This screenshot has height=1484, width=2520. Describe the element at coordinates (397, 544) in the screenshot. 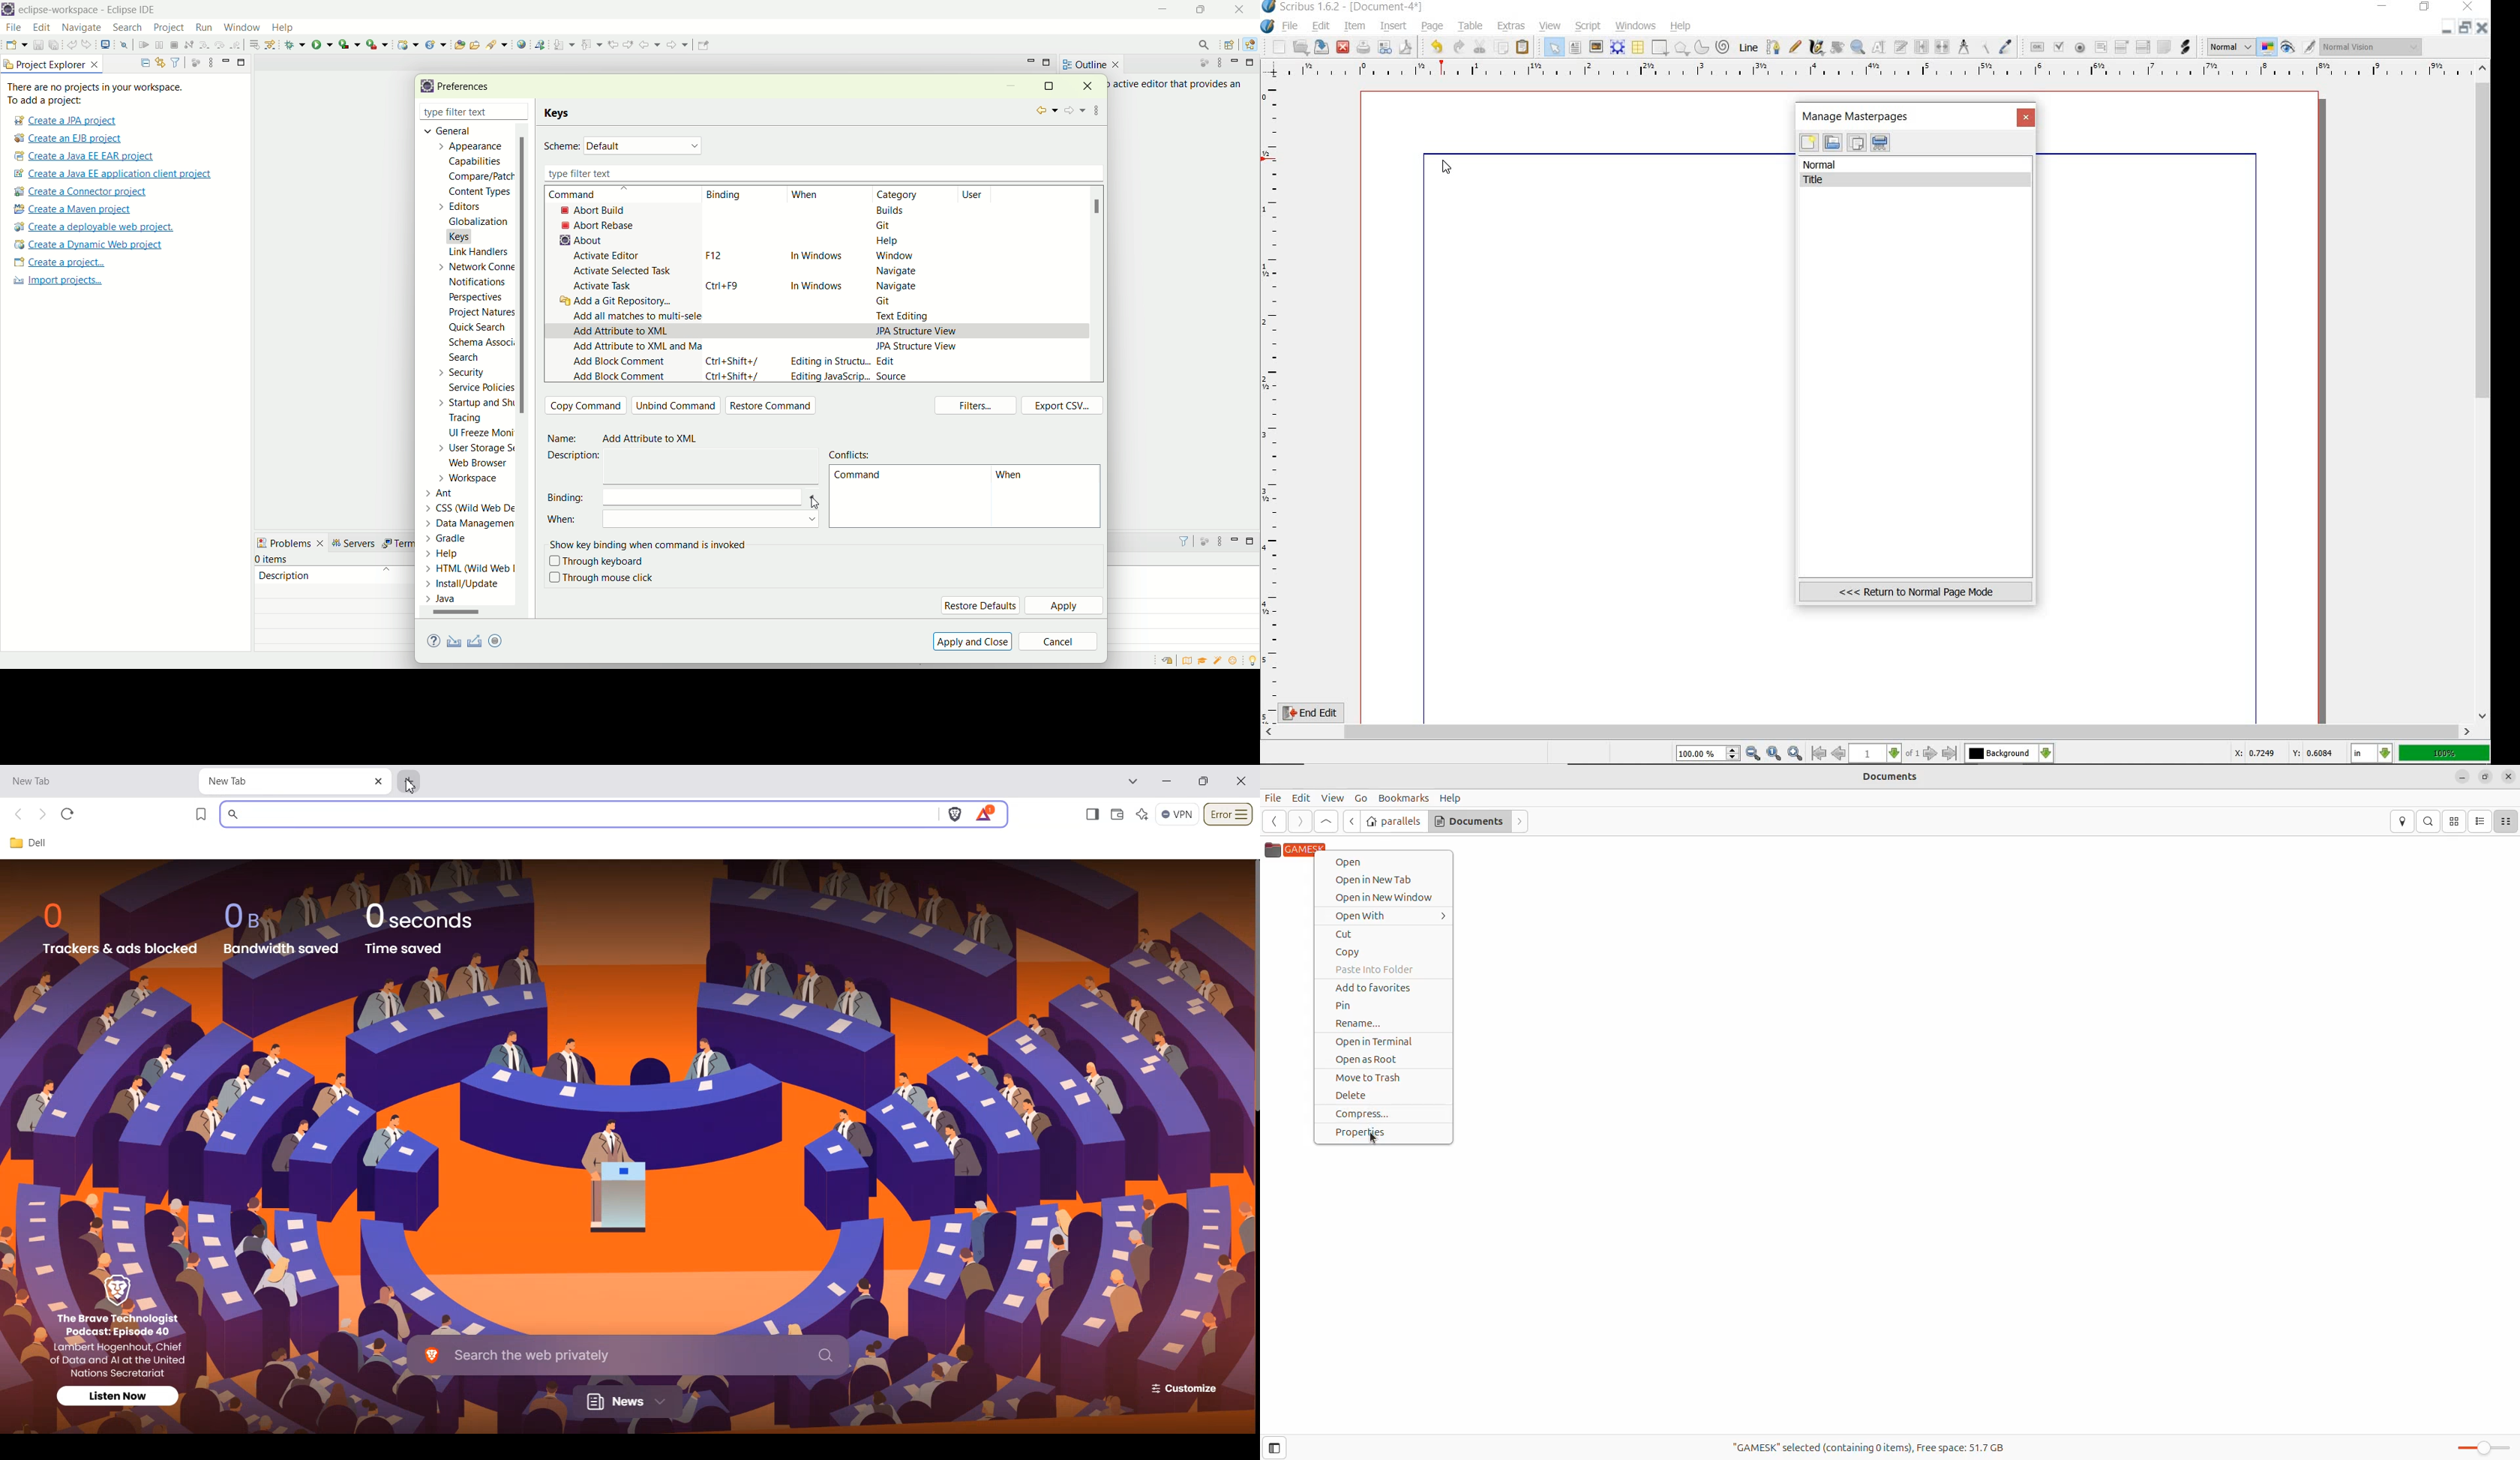

I see `term` at that location.